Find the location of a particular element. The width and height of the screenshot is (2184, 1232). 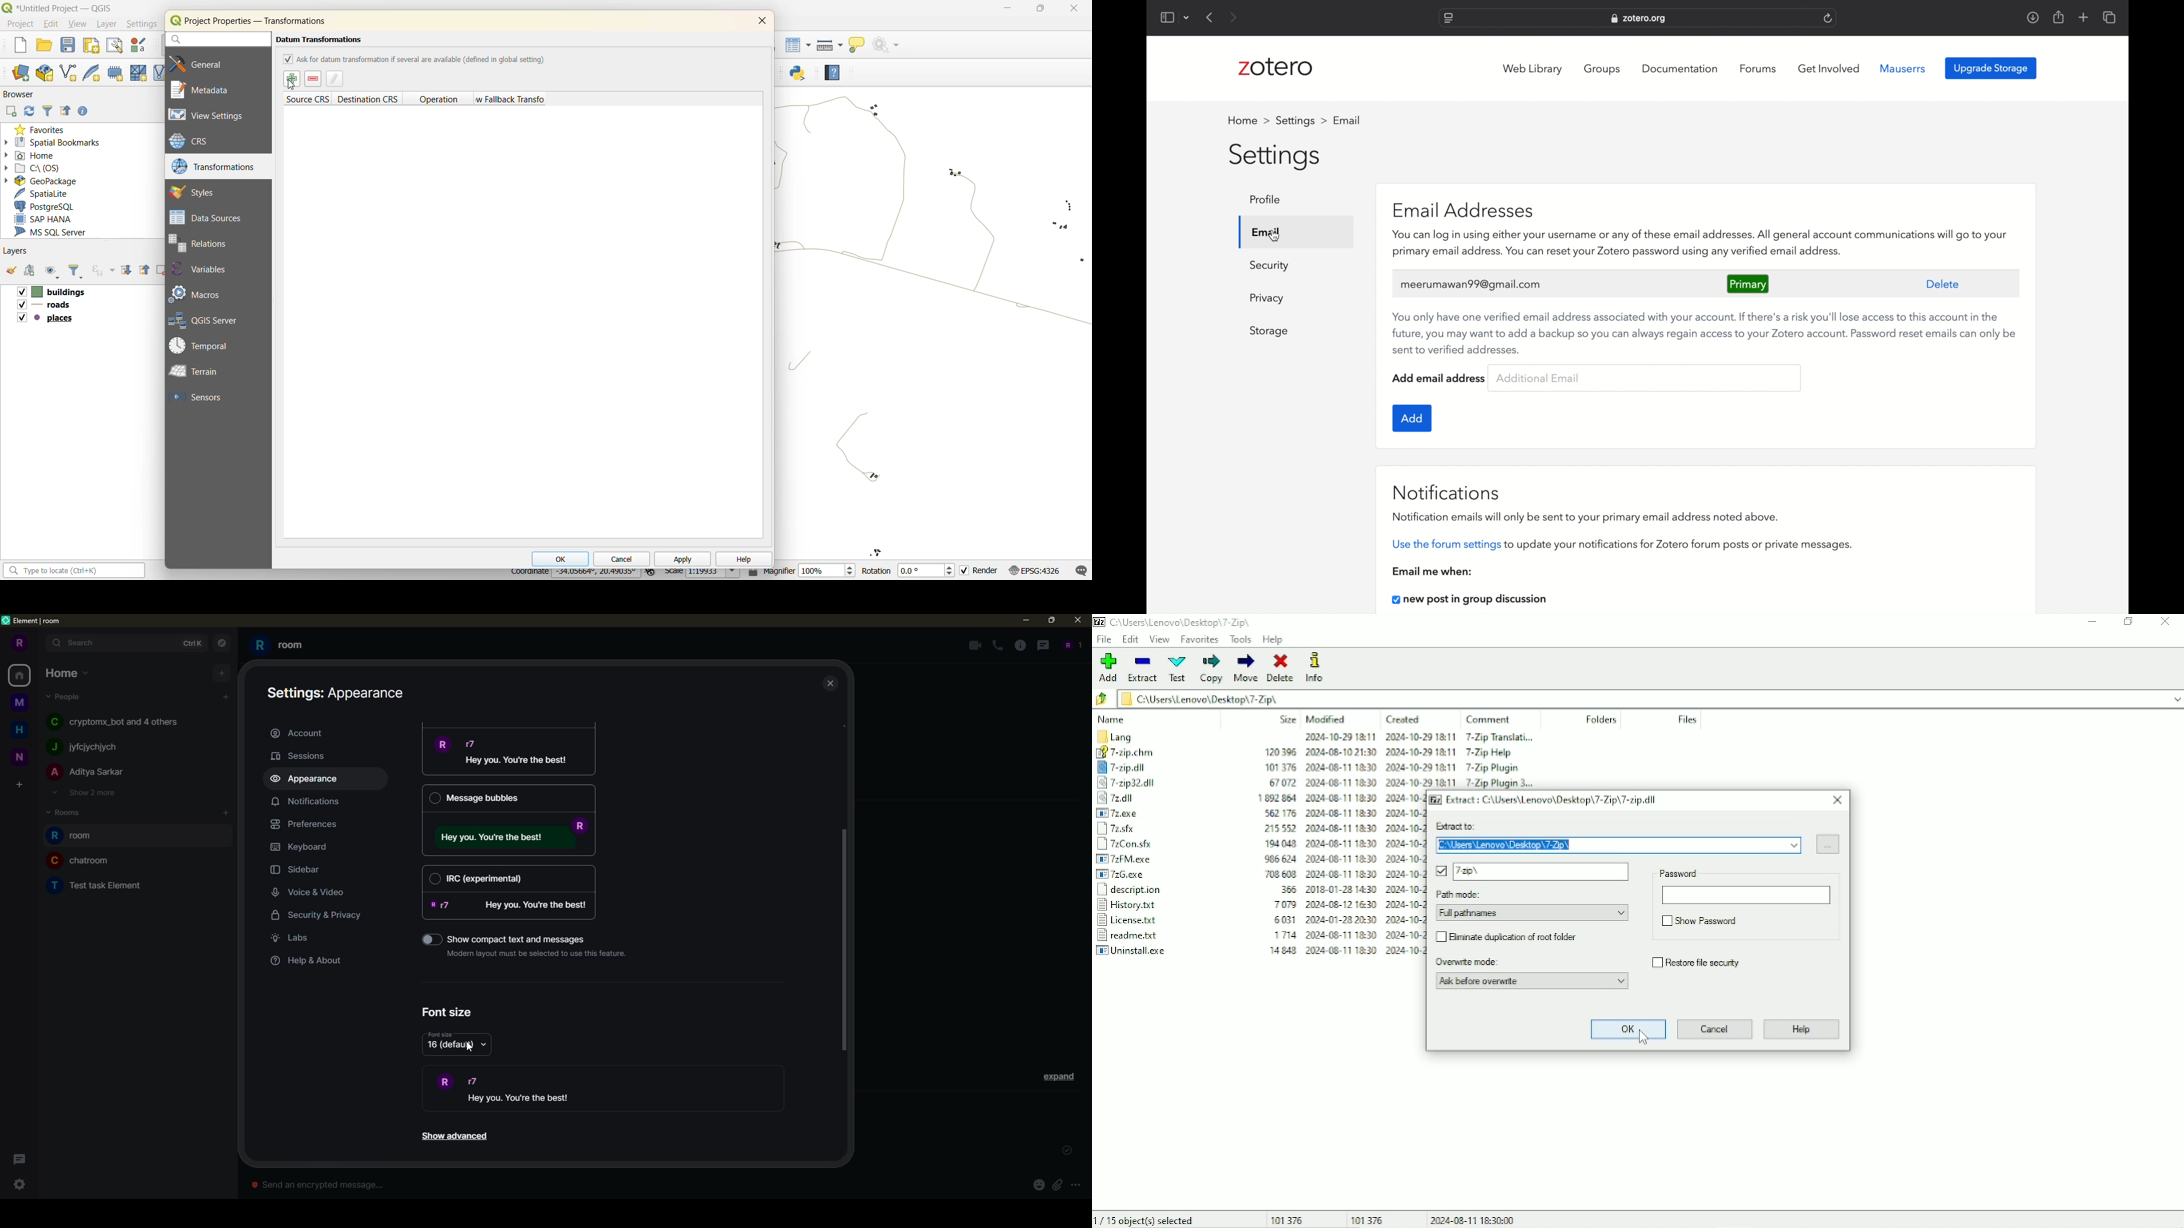

show 2 more is located at coordinates (83, 793).